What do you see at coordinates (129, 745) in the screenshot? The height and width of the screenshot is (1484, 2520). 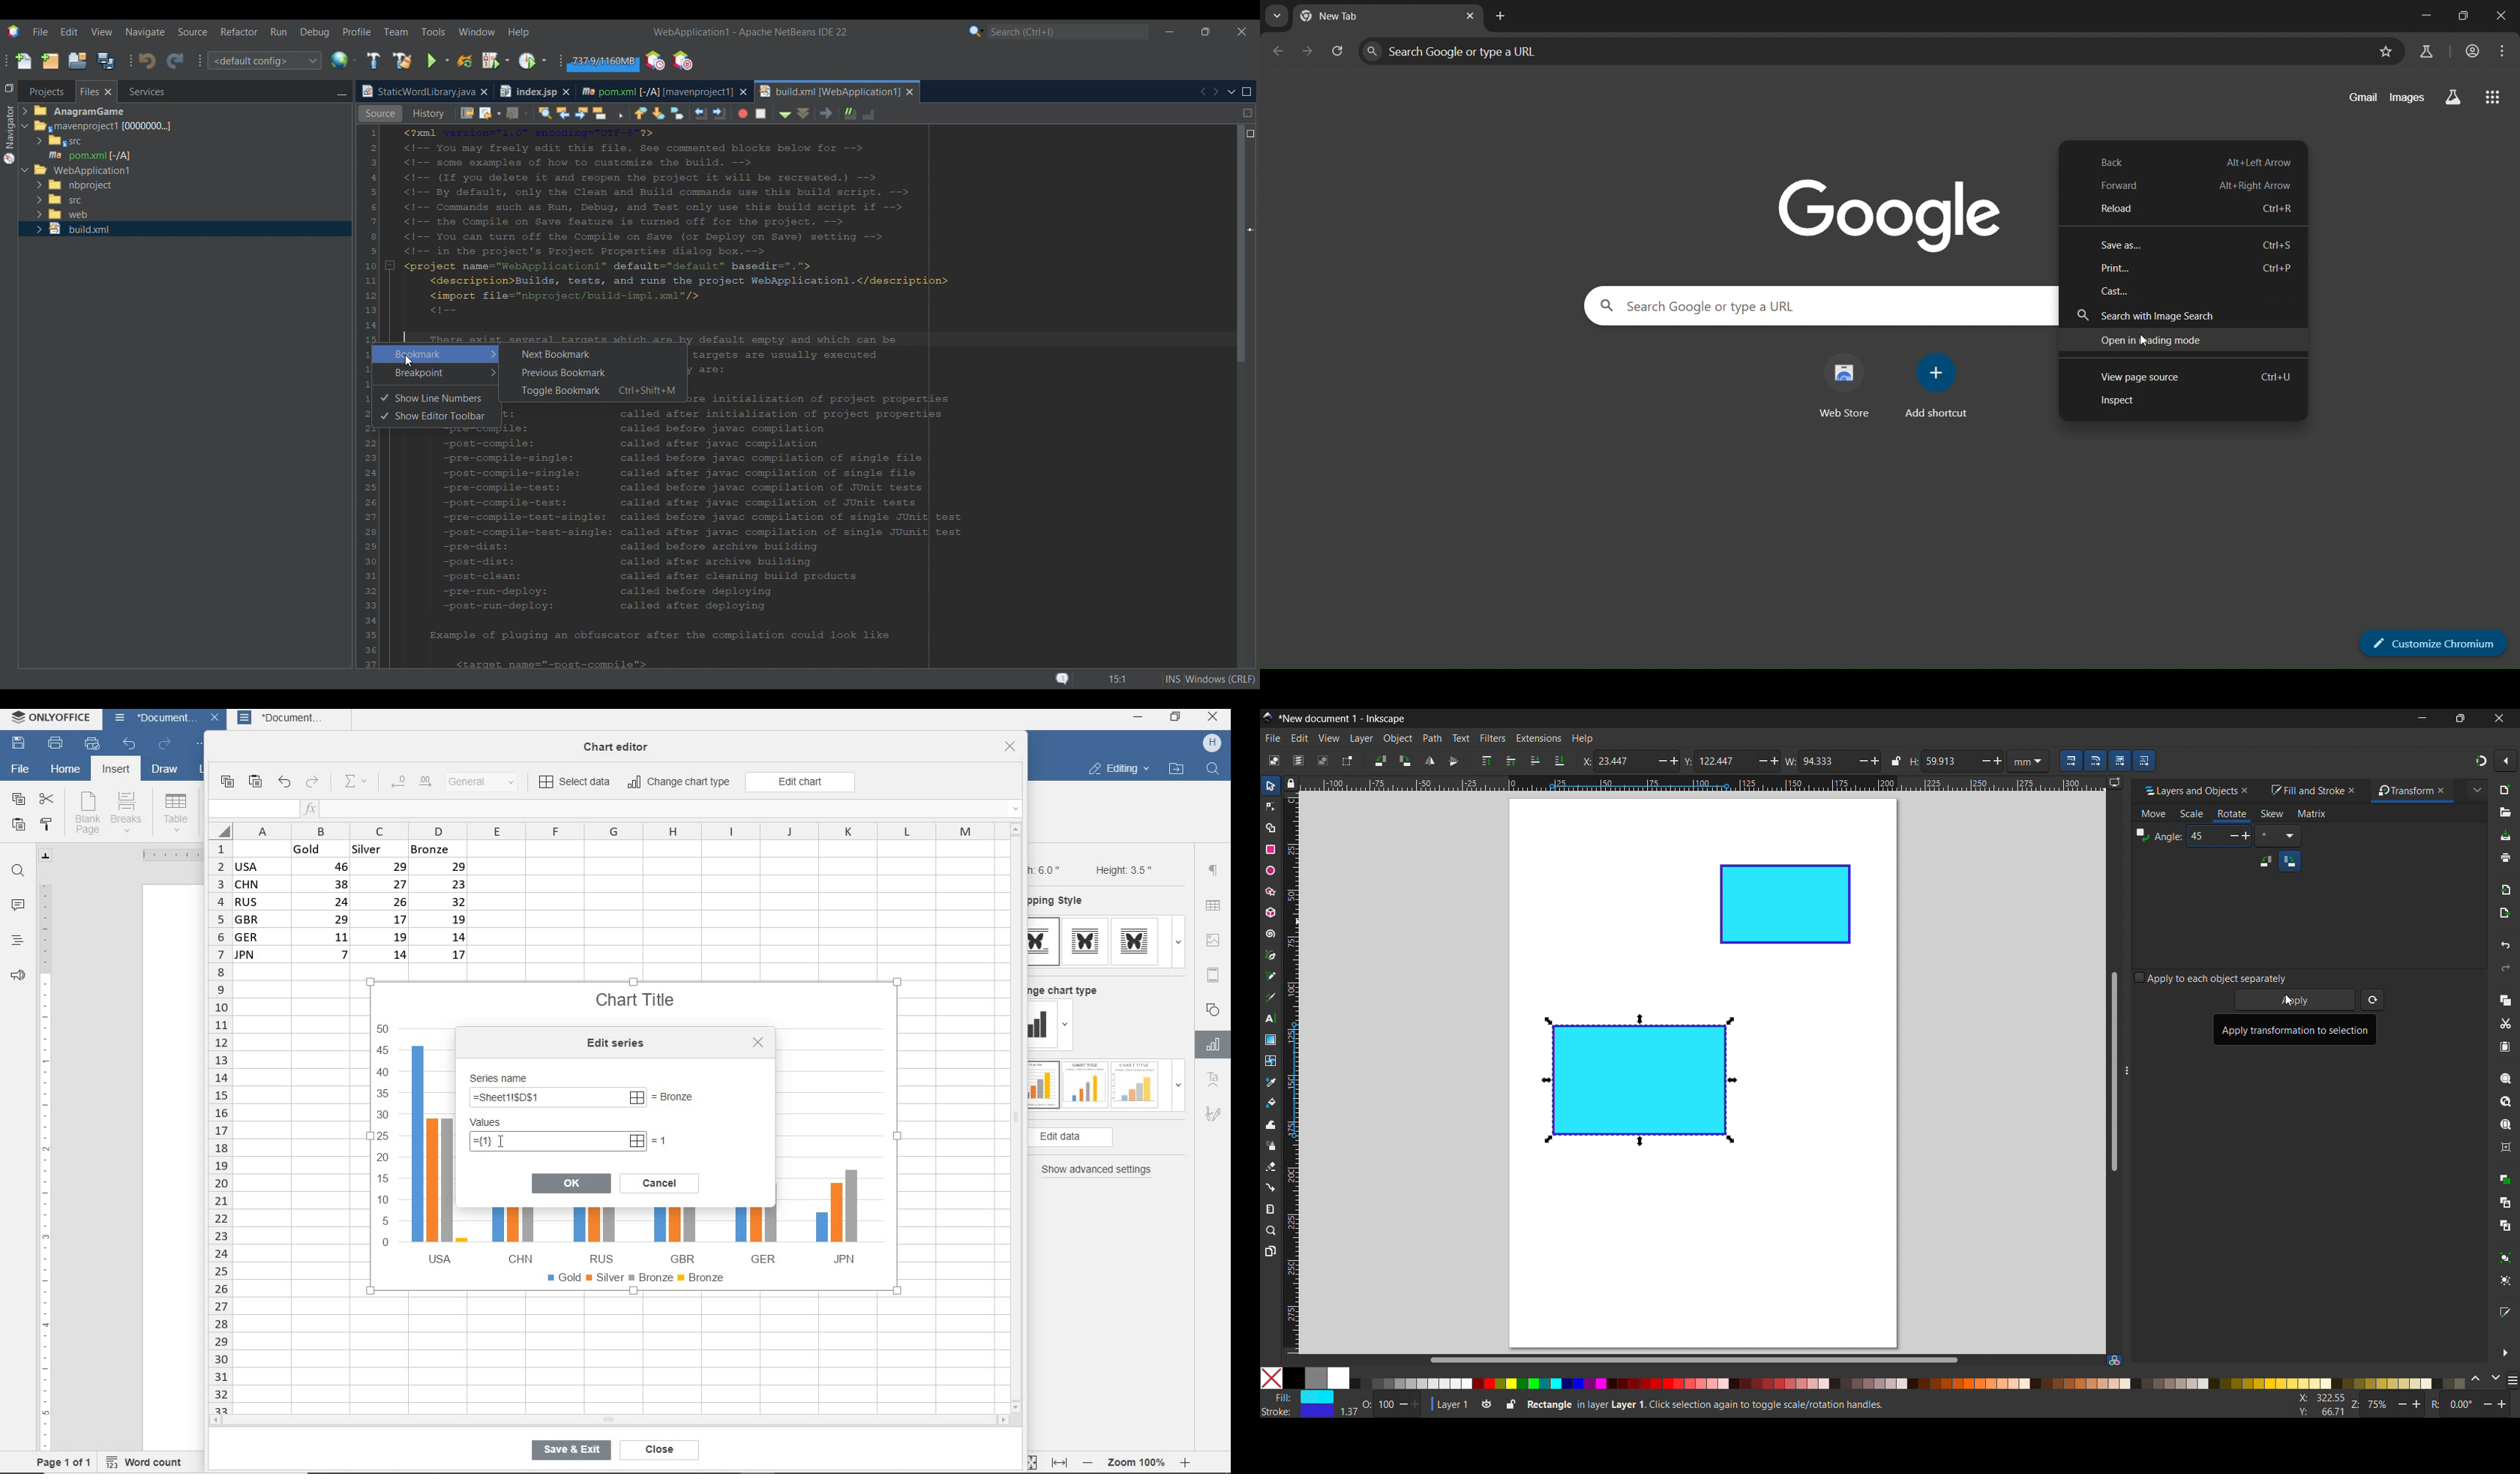 I see `undo` at bounding box center [129, 745].